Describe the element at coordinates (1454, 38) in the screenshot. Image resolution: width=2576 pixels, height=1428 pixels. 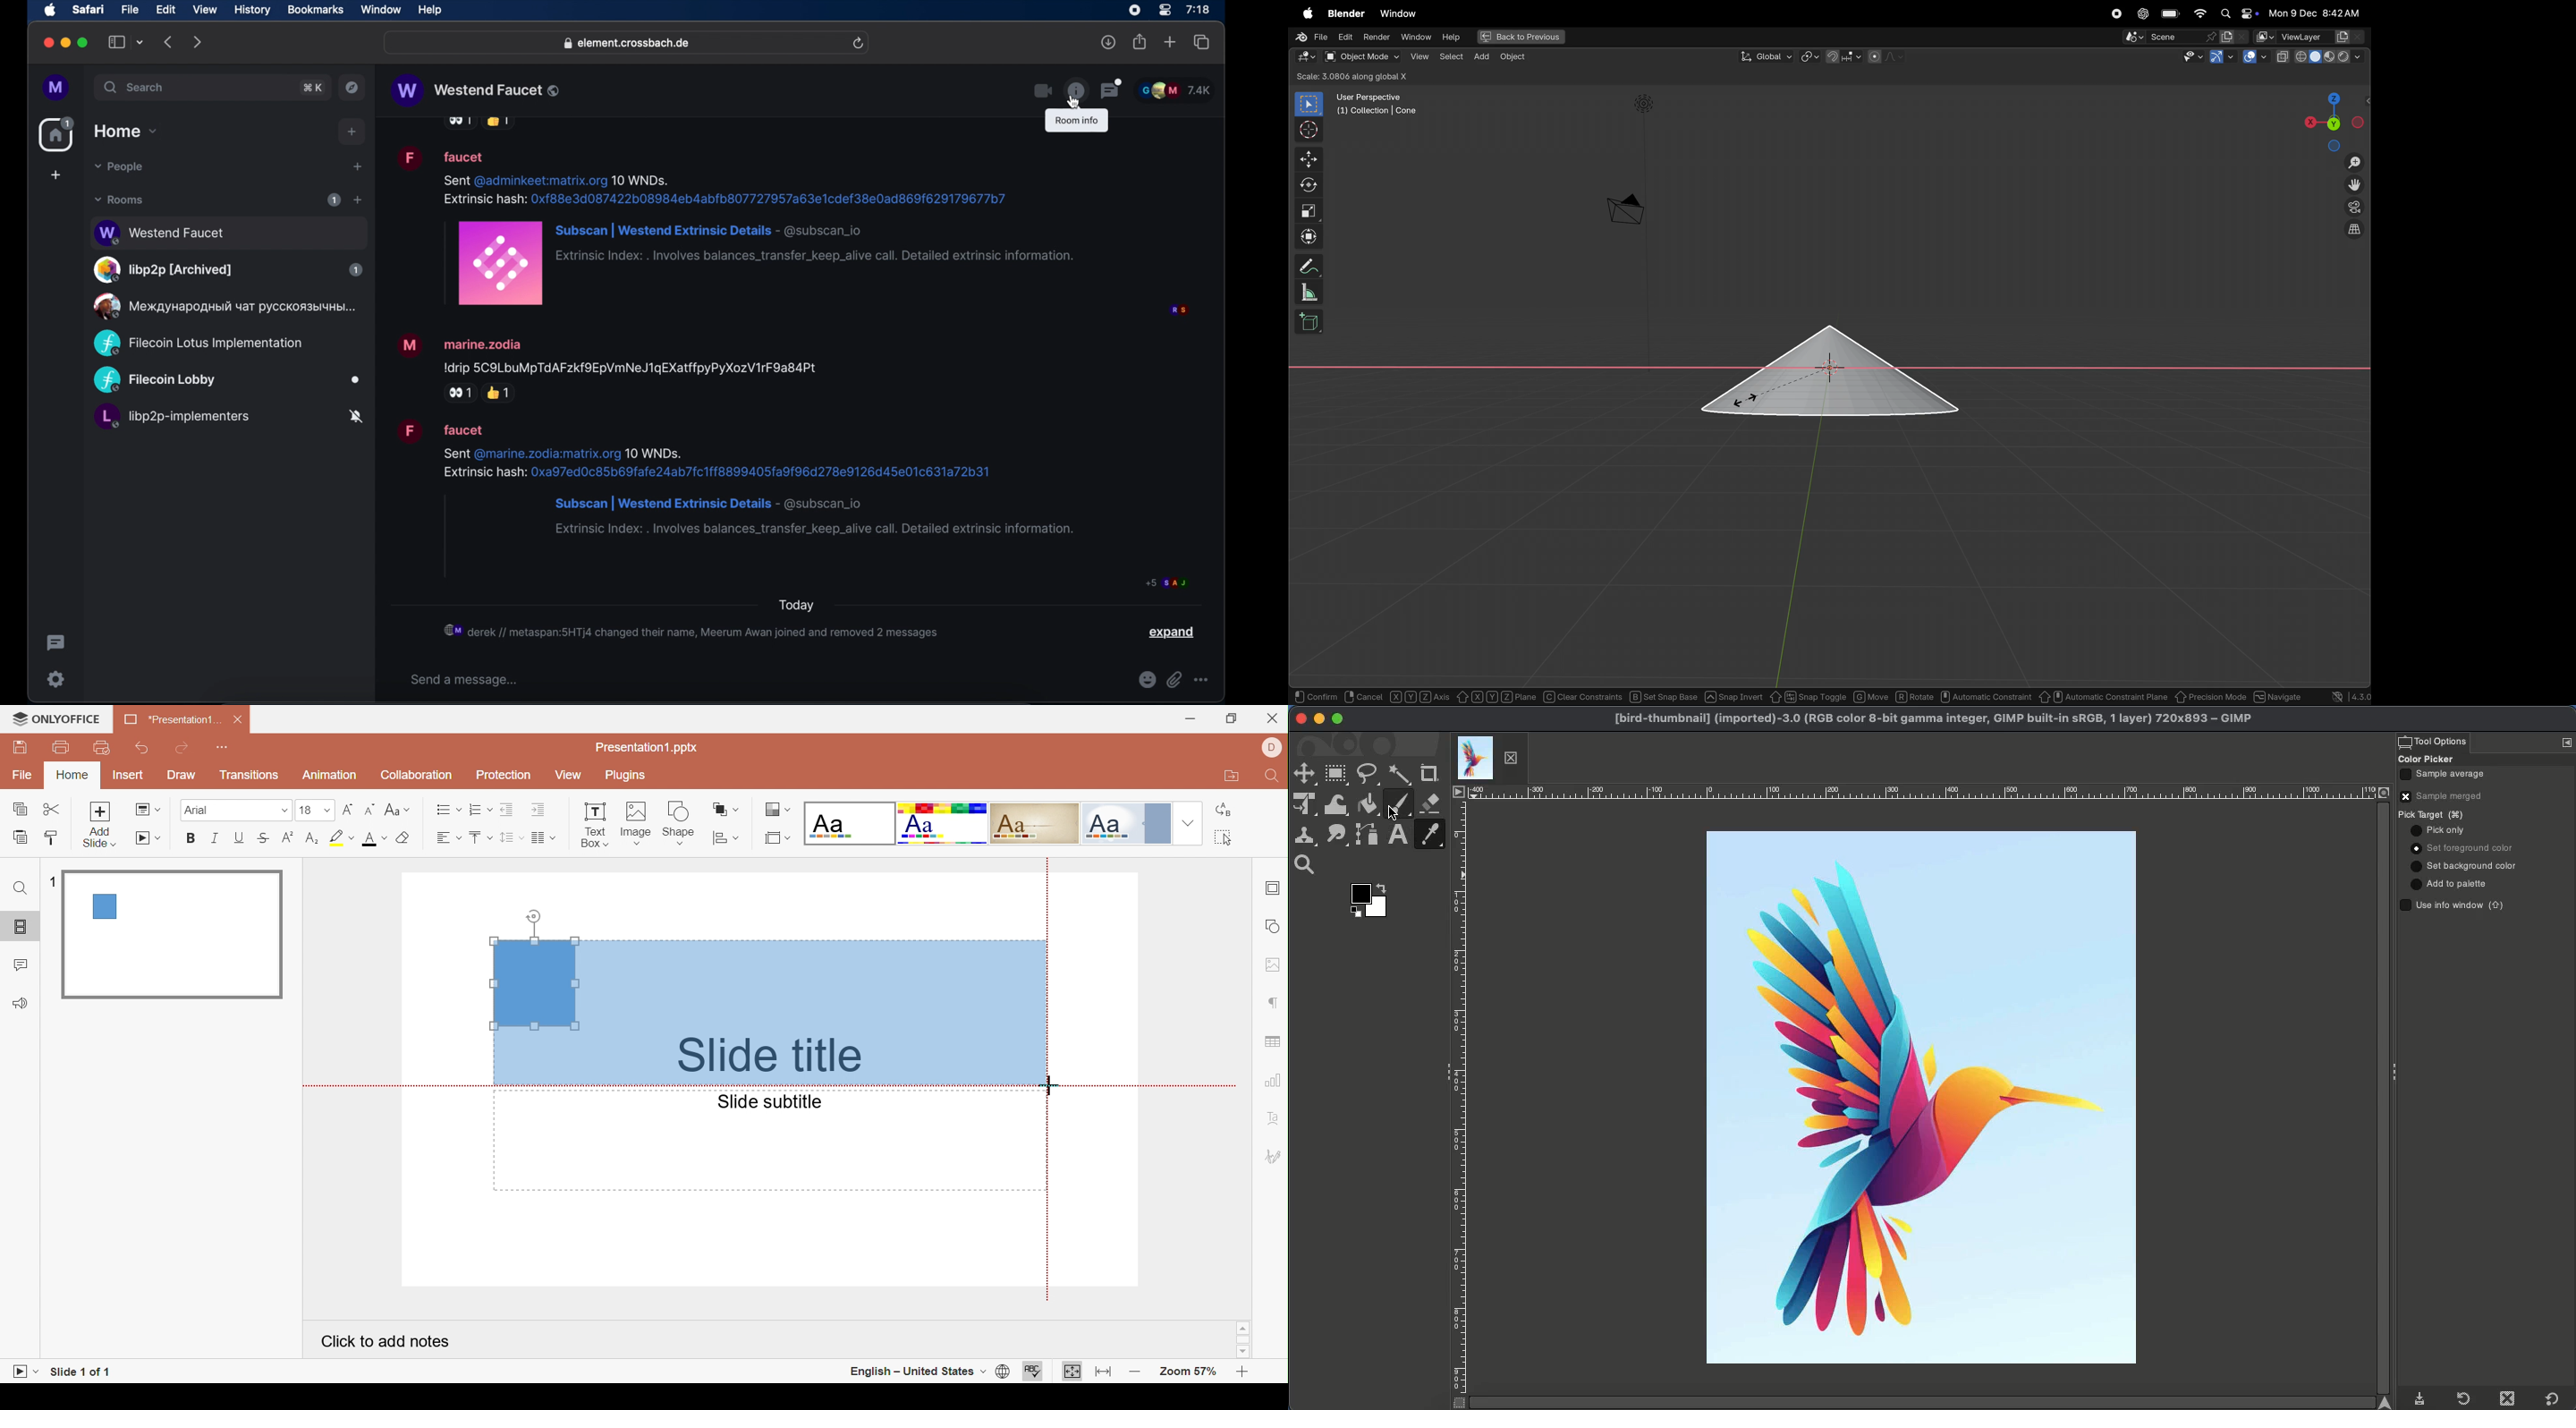
I see `help` at that location.